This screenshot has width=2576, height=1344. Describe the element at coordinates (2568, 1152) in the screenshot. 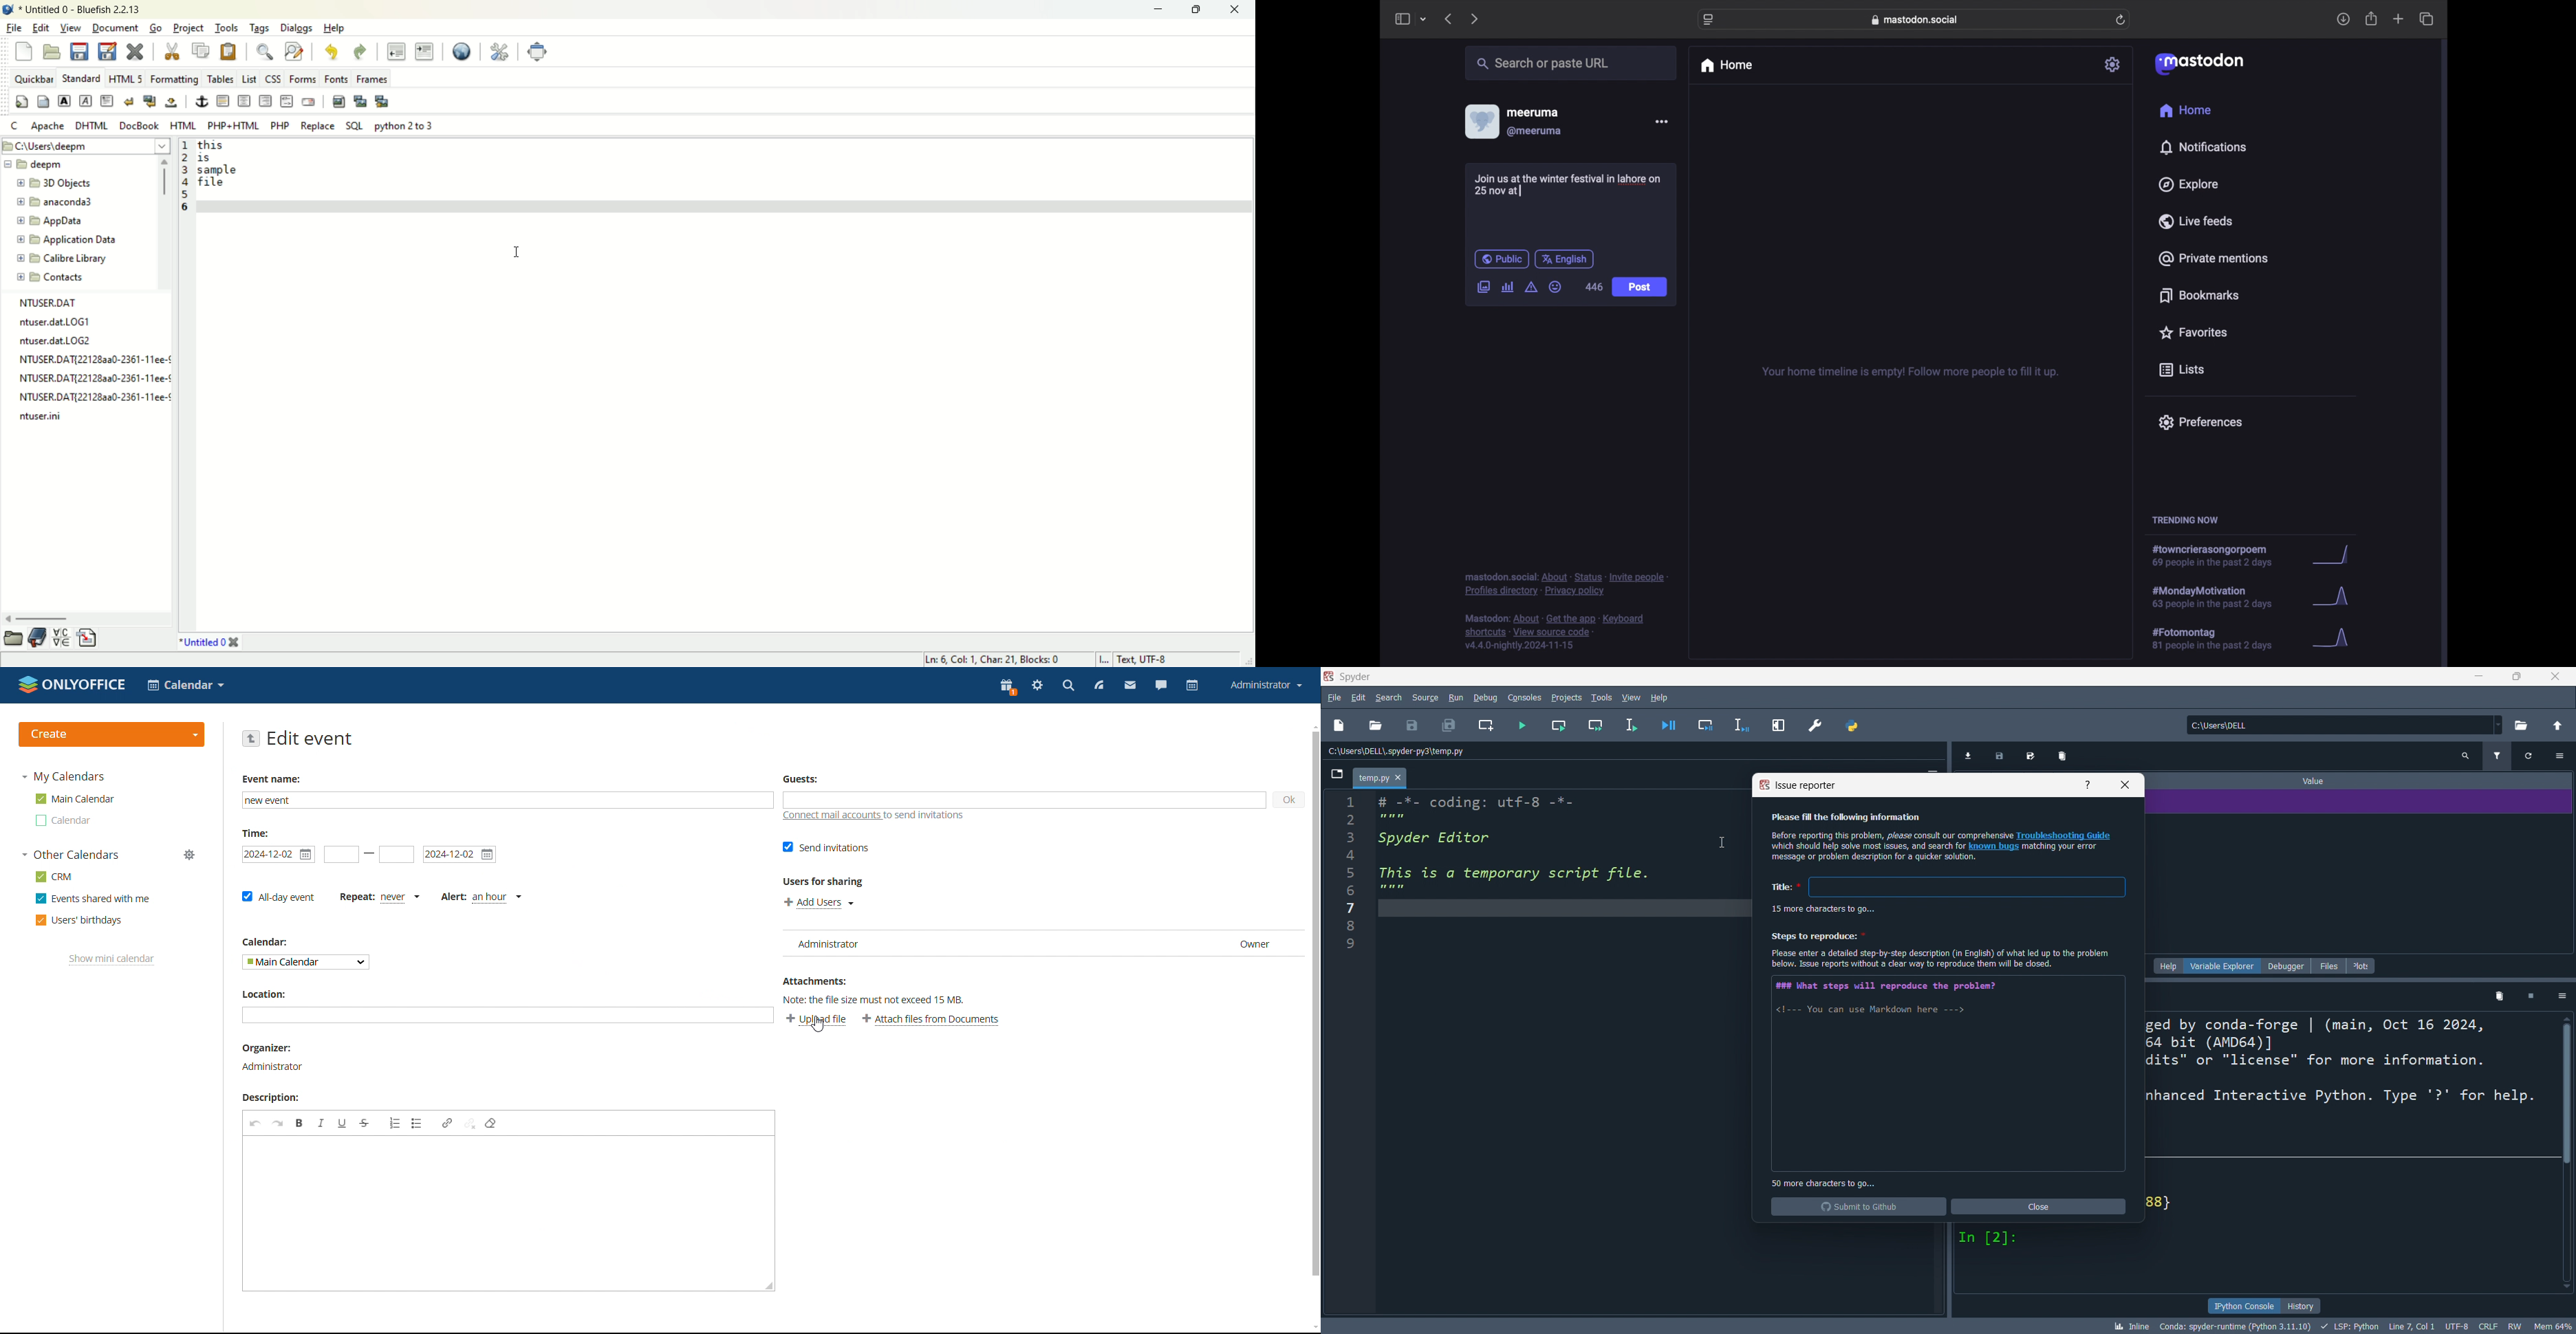

I see `Vertical scroll bar` at that location.